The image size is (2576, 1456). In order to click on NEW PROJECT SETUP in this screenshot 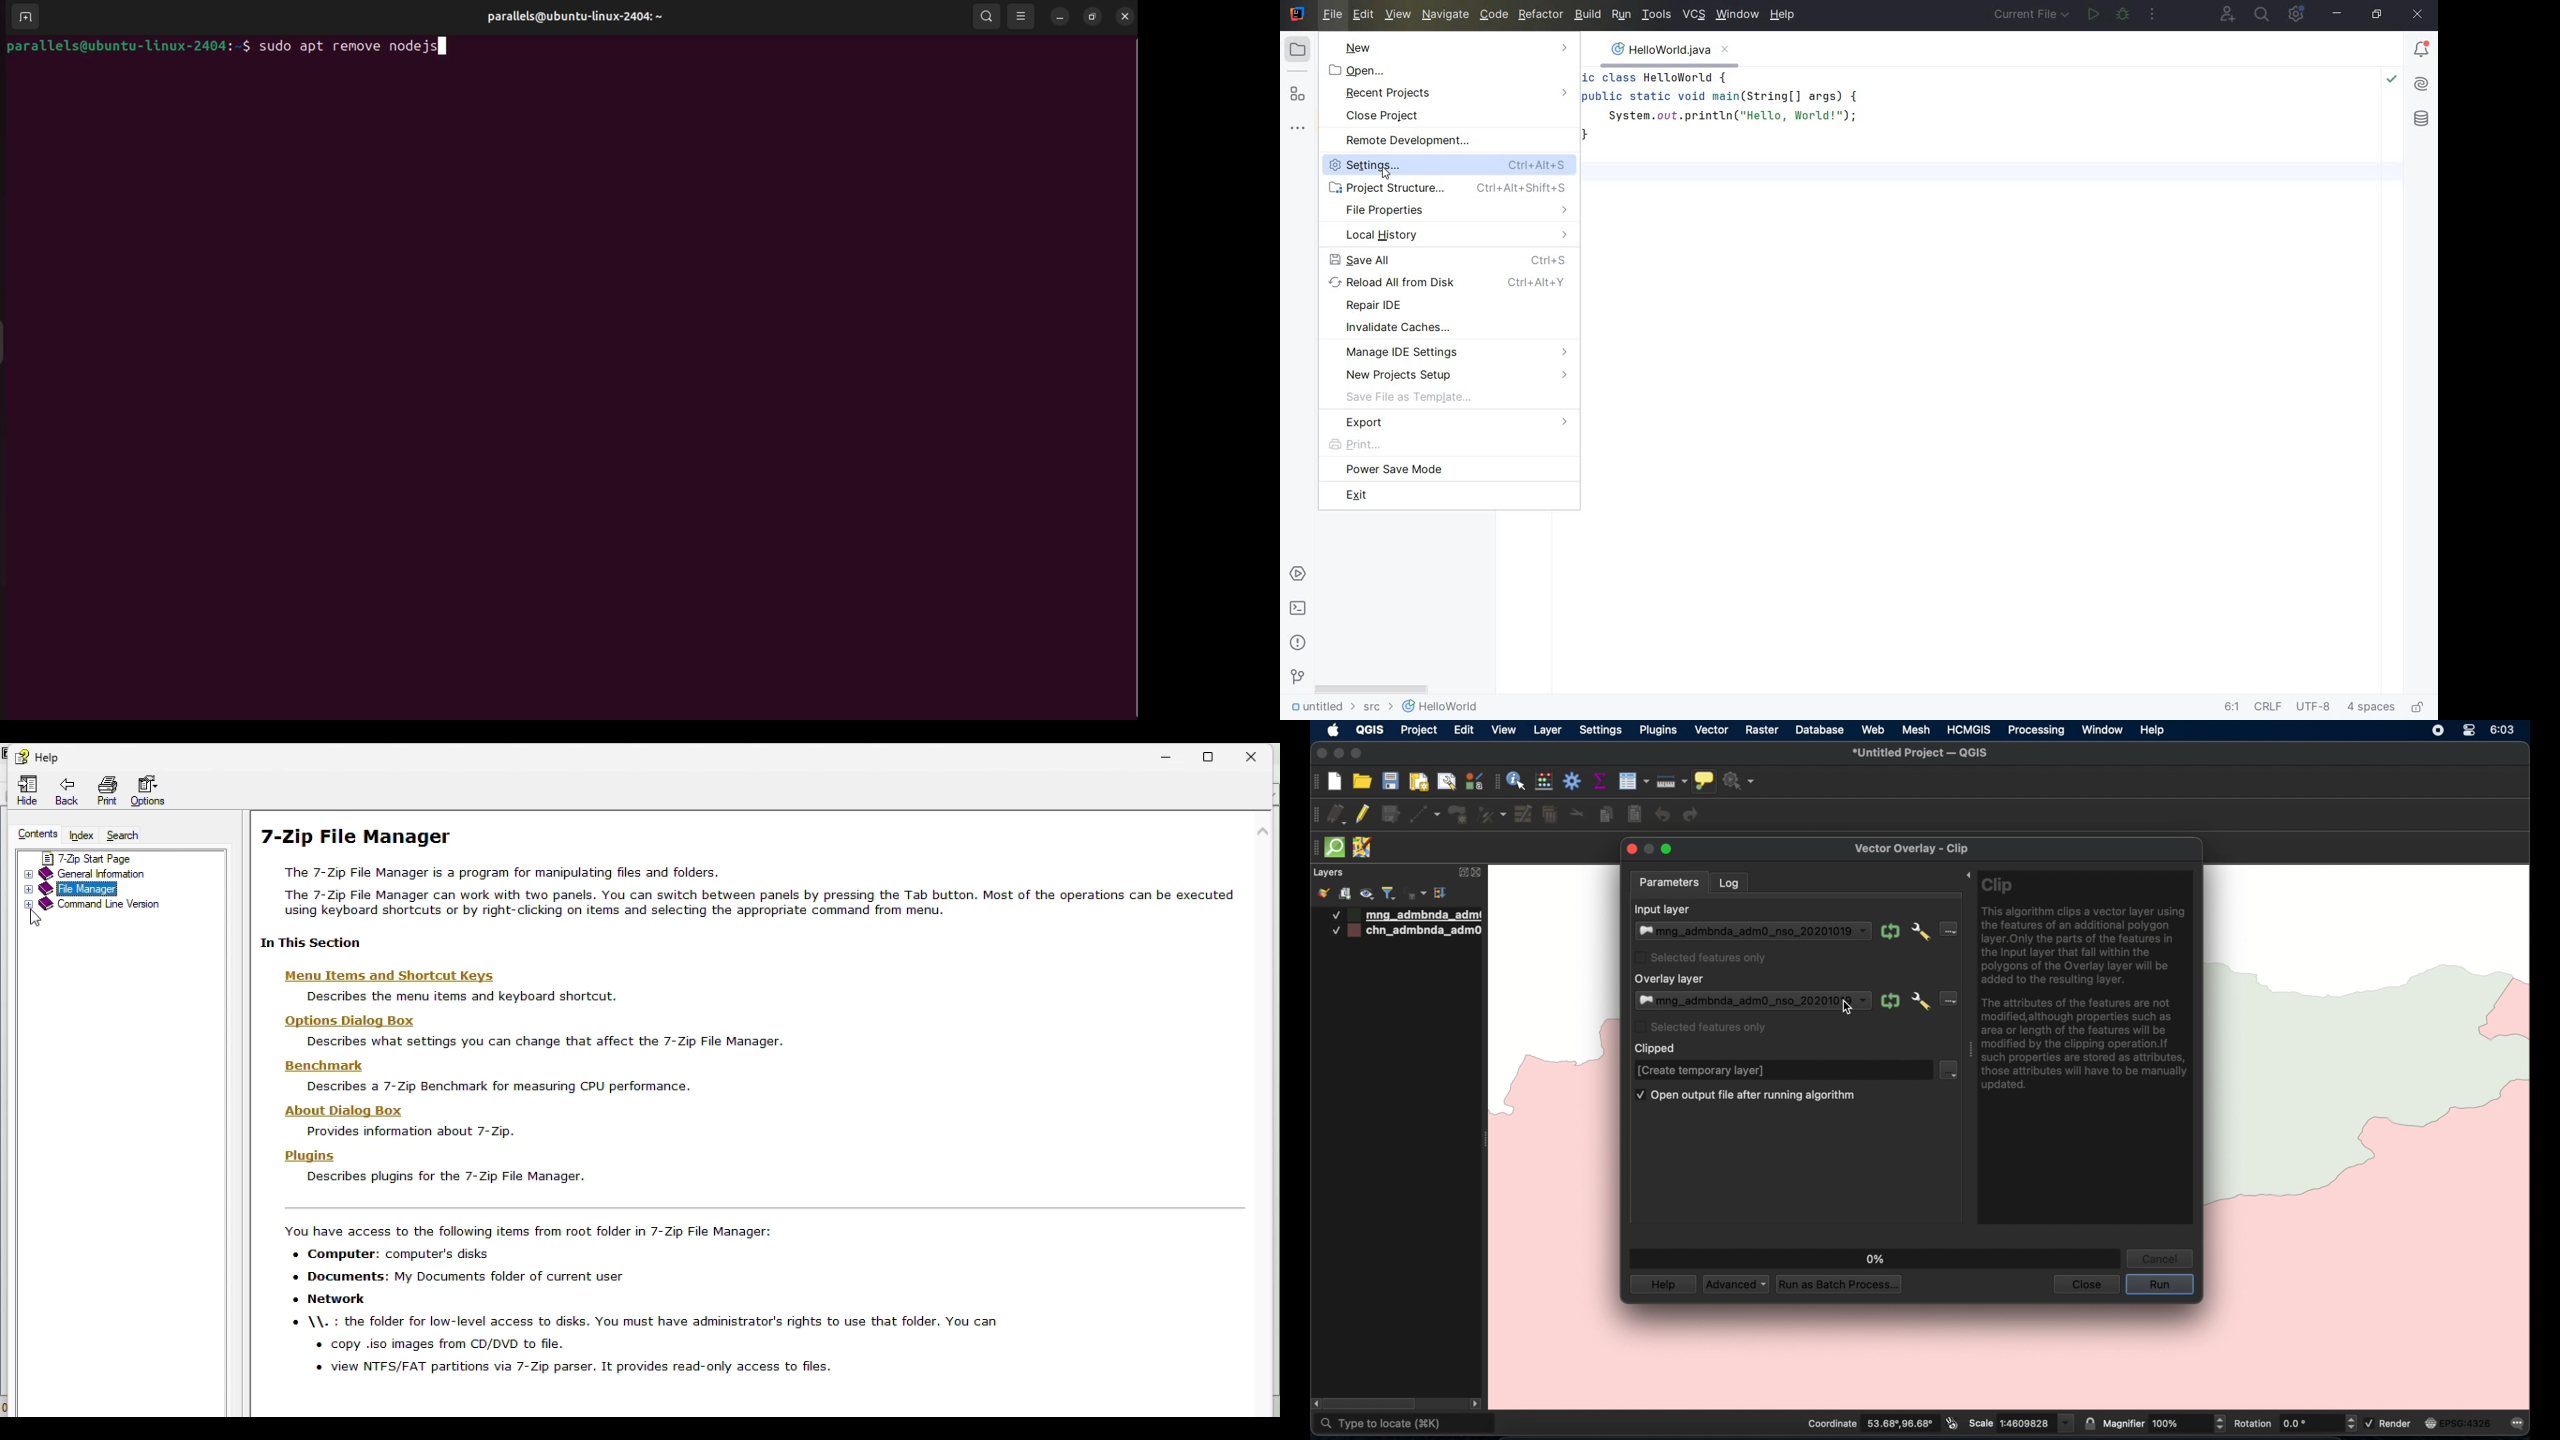, I will do `click(1454, 375)`.